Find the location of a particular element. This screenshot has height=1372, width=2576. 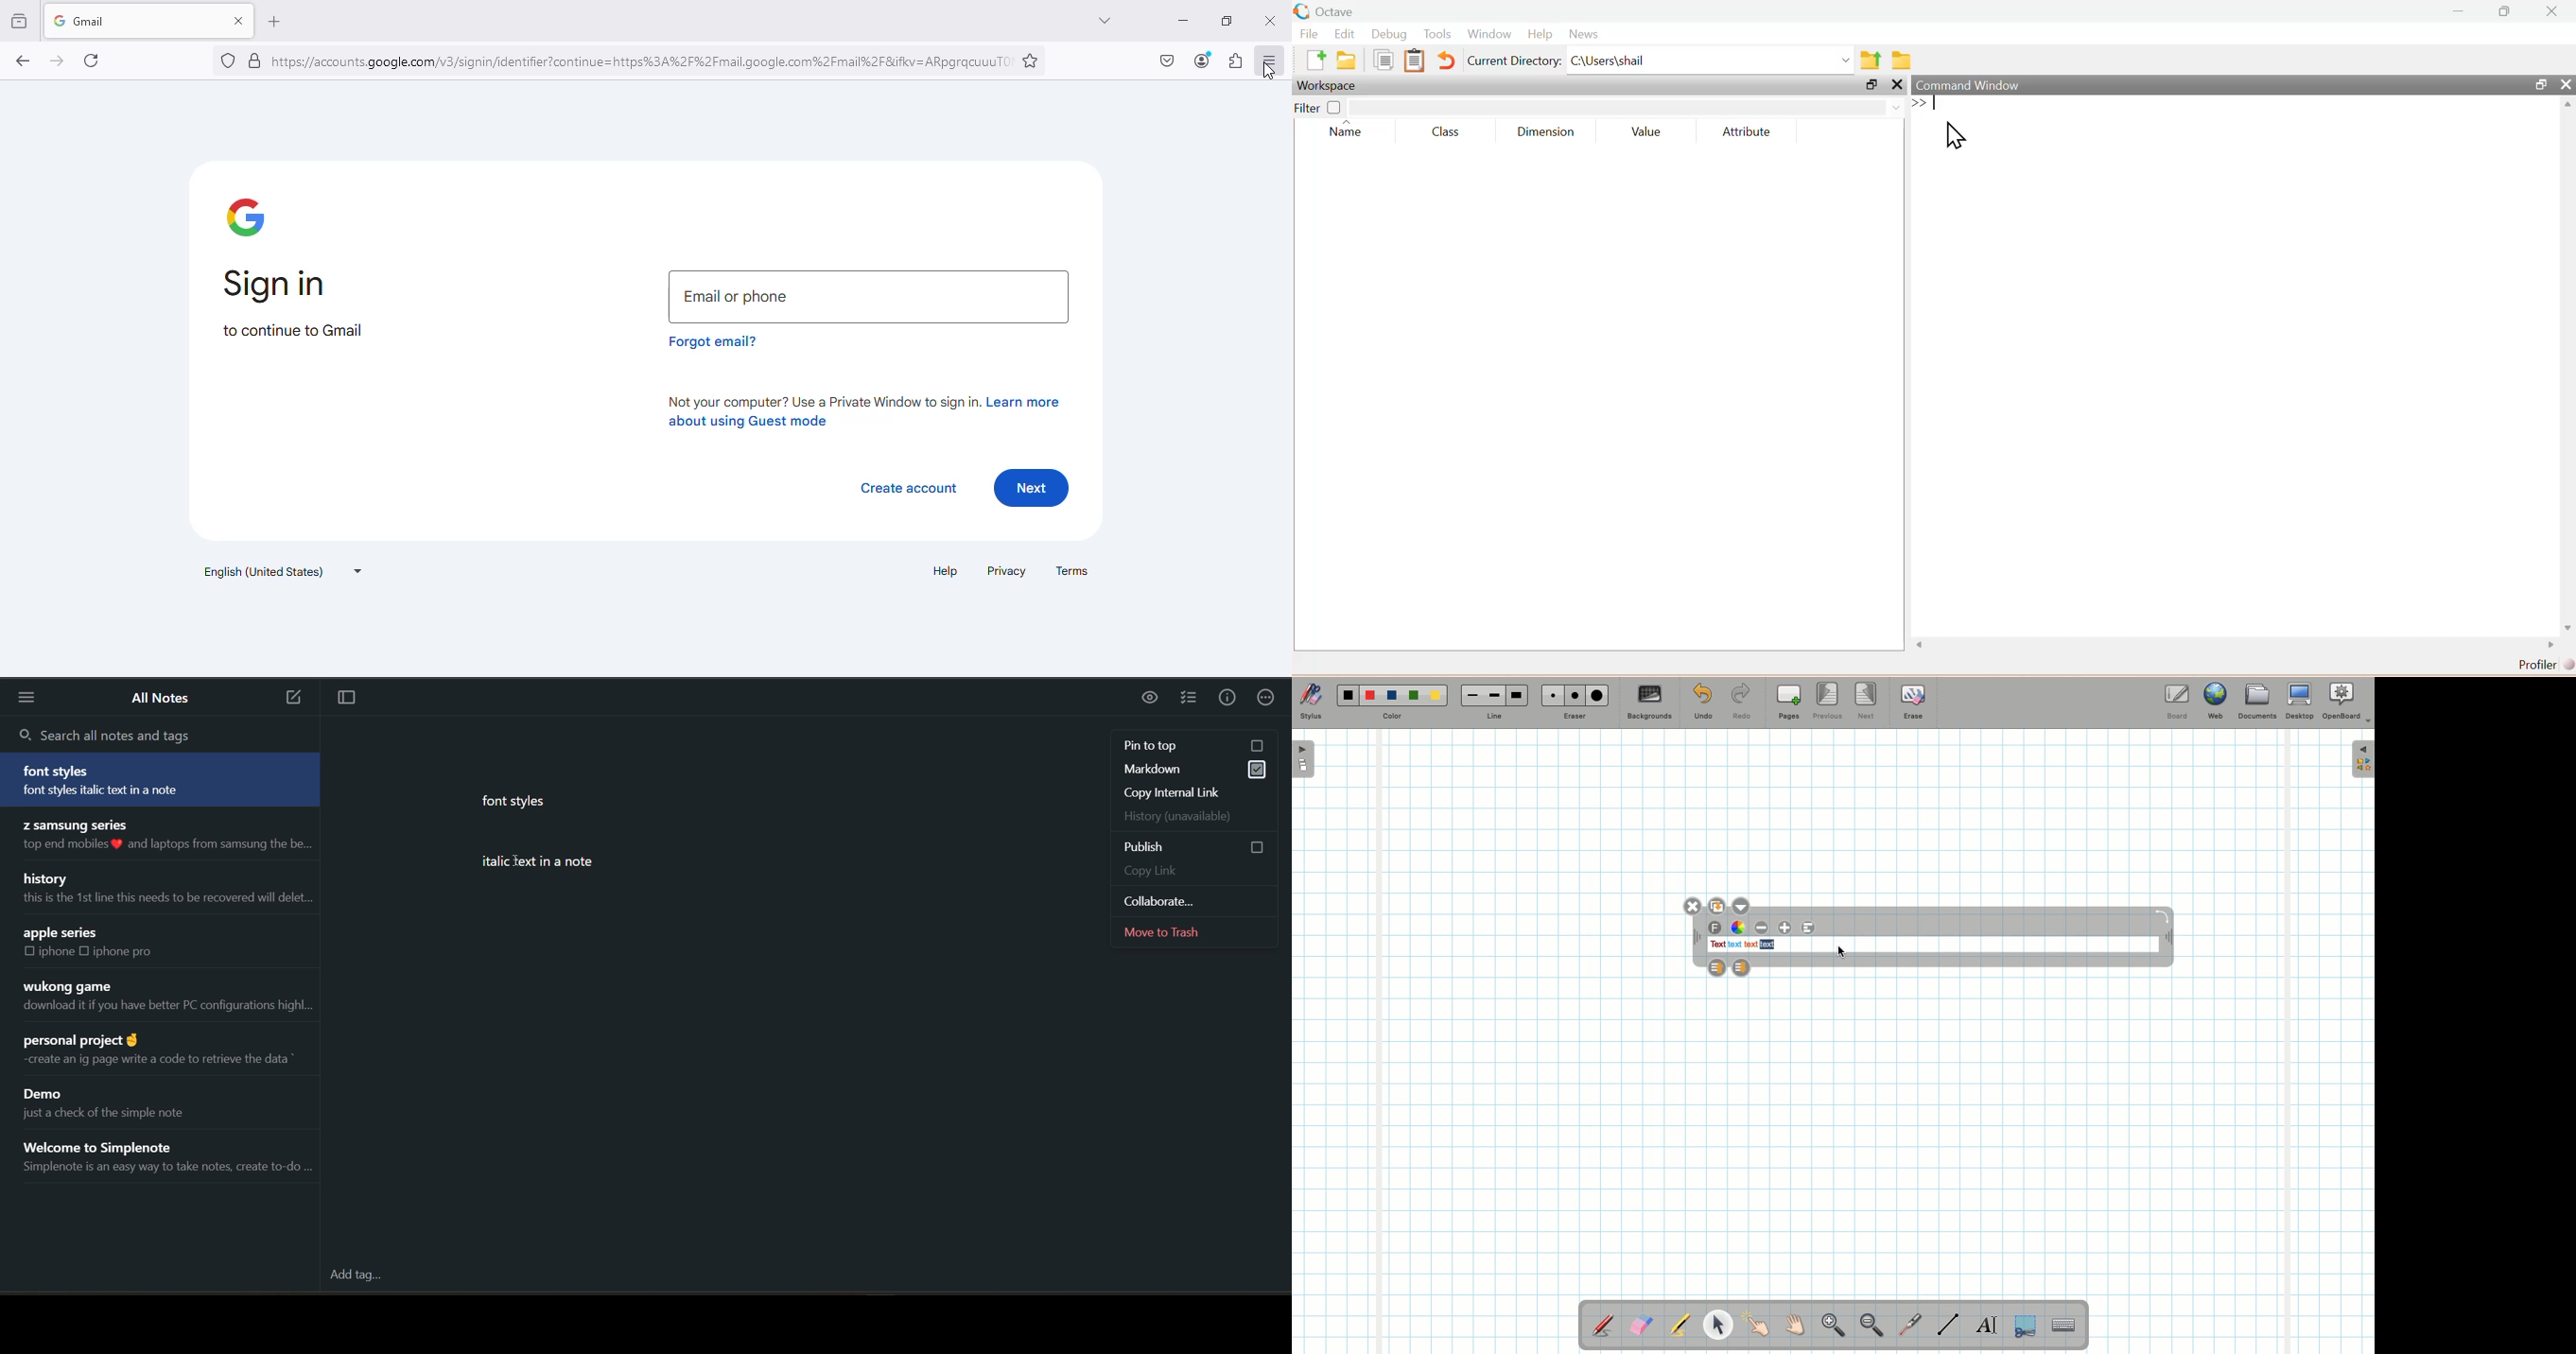

text is located at coordinates (1717, 945).